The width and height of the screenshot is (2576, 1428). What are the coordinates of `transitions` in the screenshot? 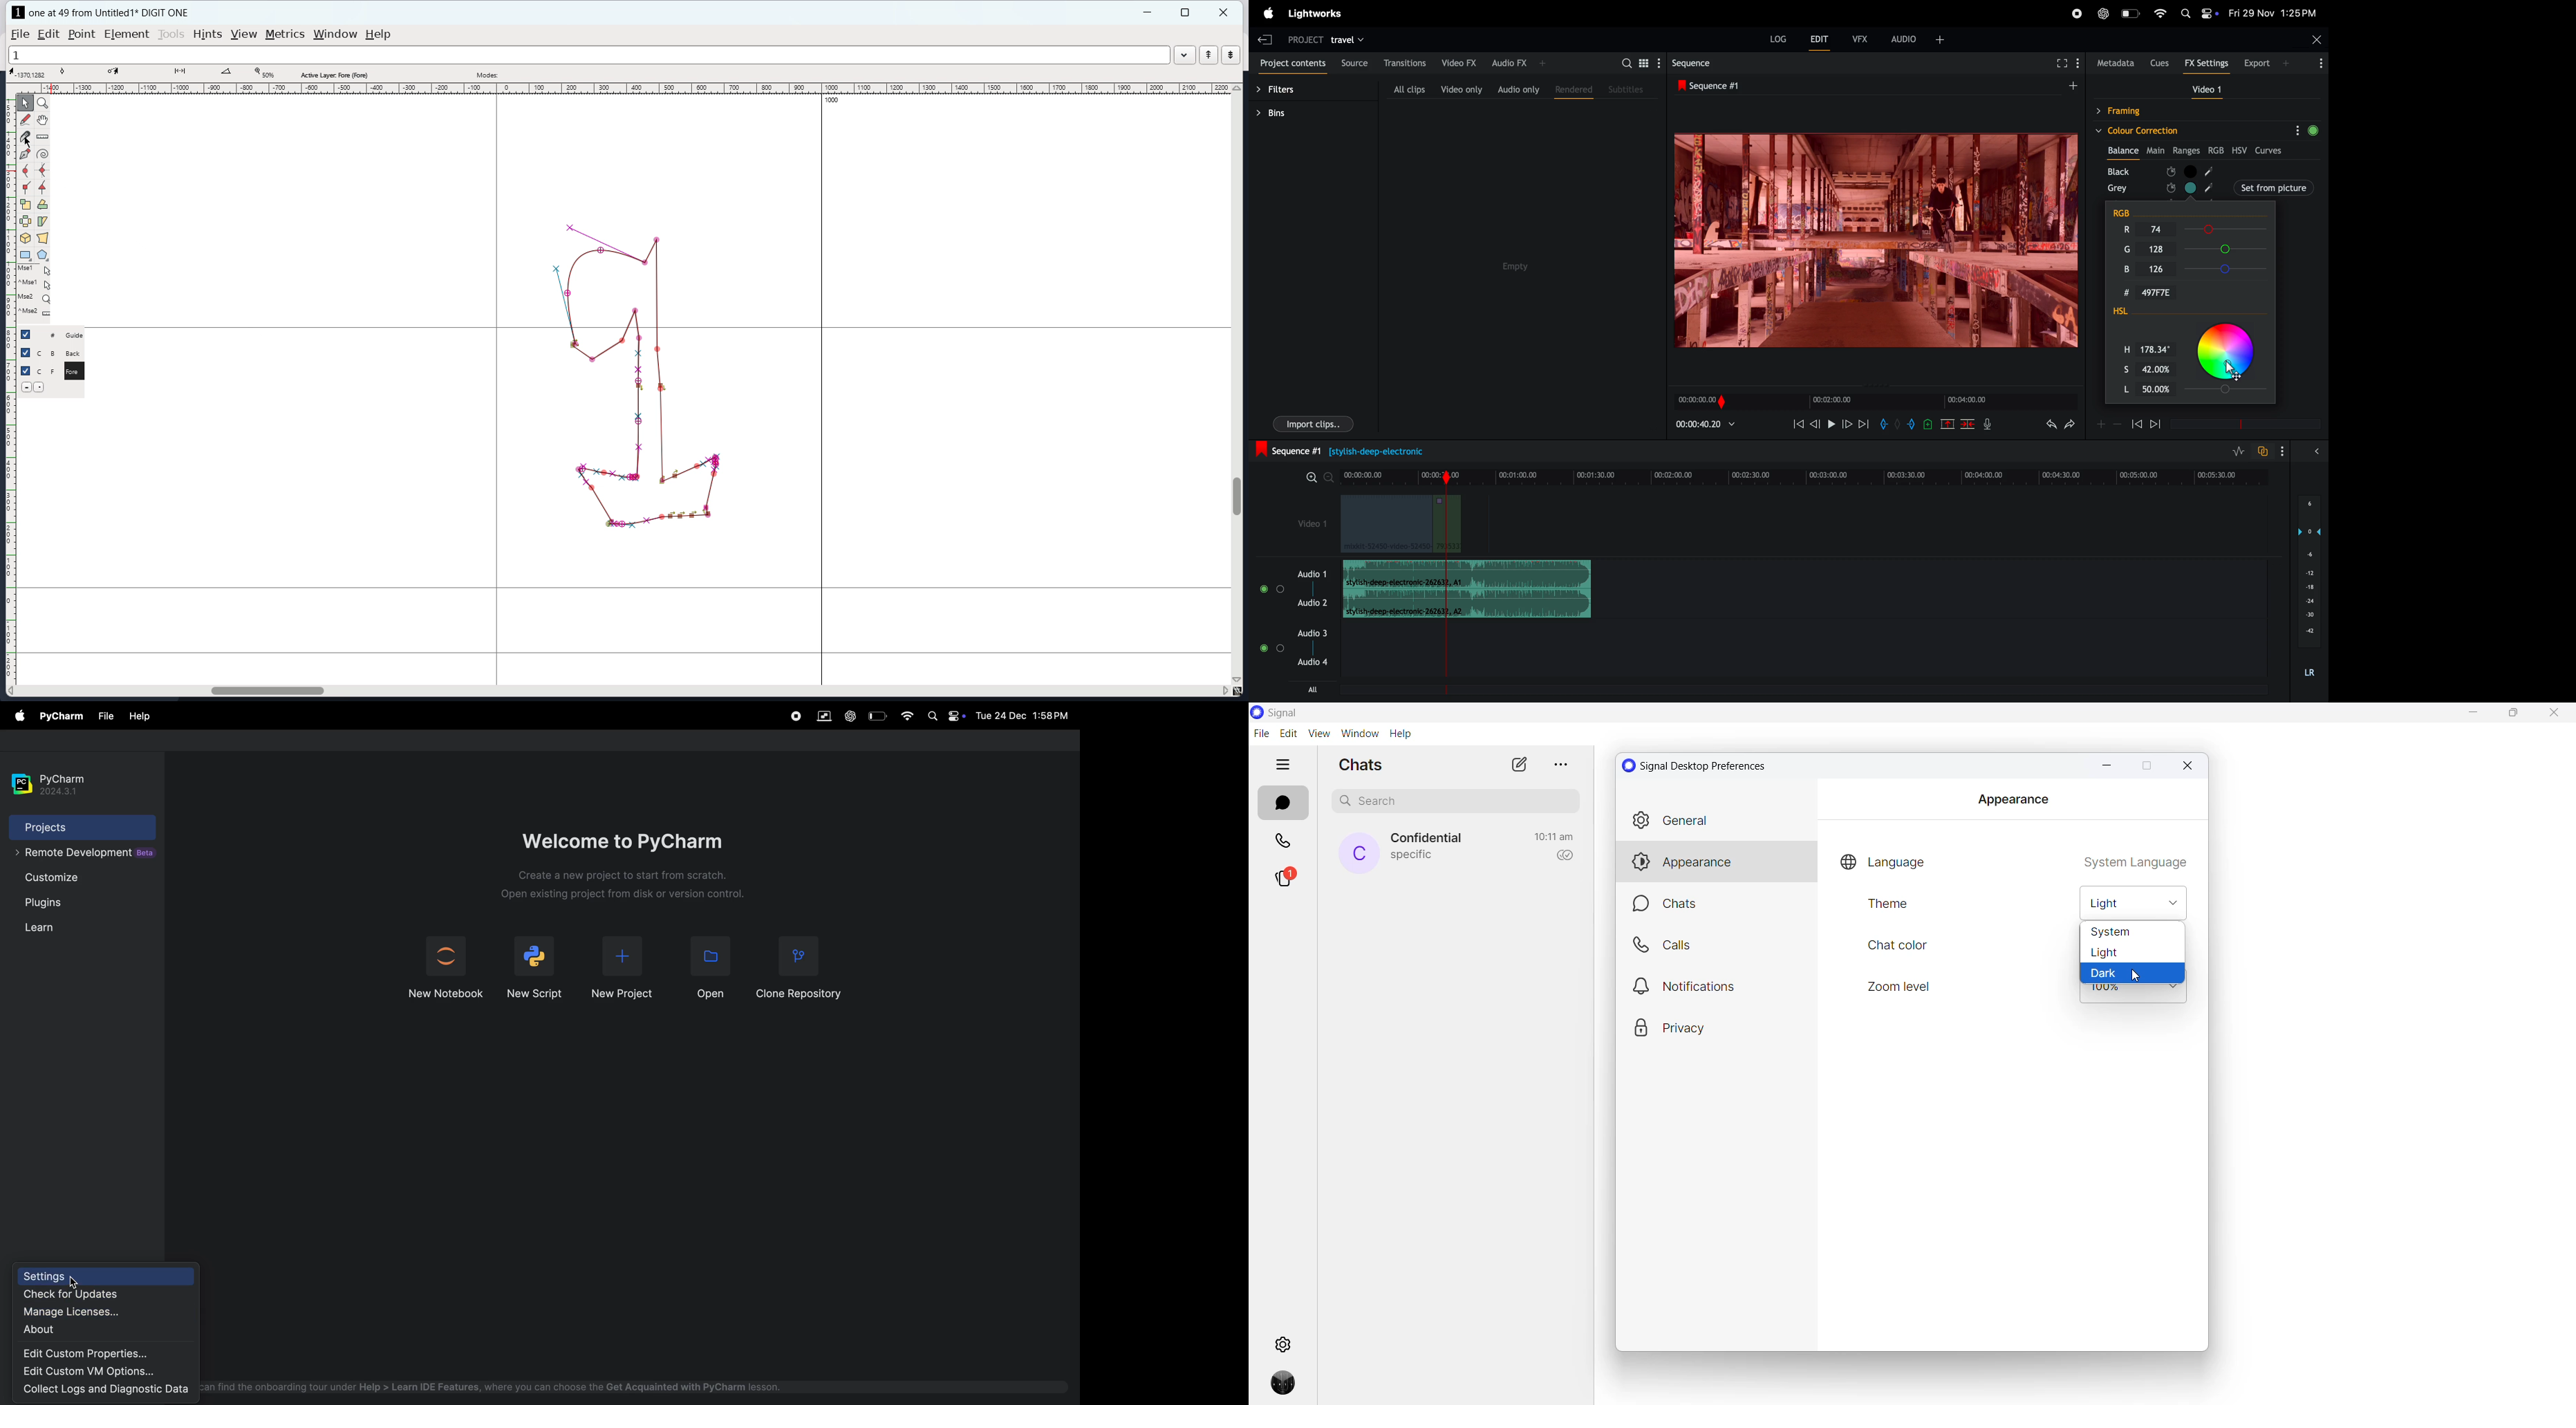 It's located at (1405, 62).